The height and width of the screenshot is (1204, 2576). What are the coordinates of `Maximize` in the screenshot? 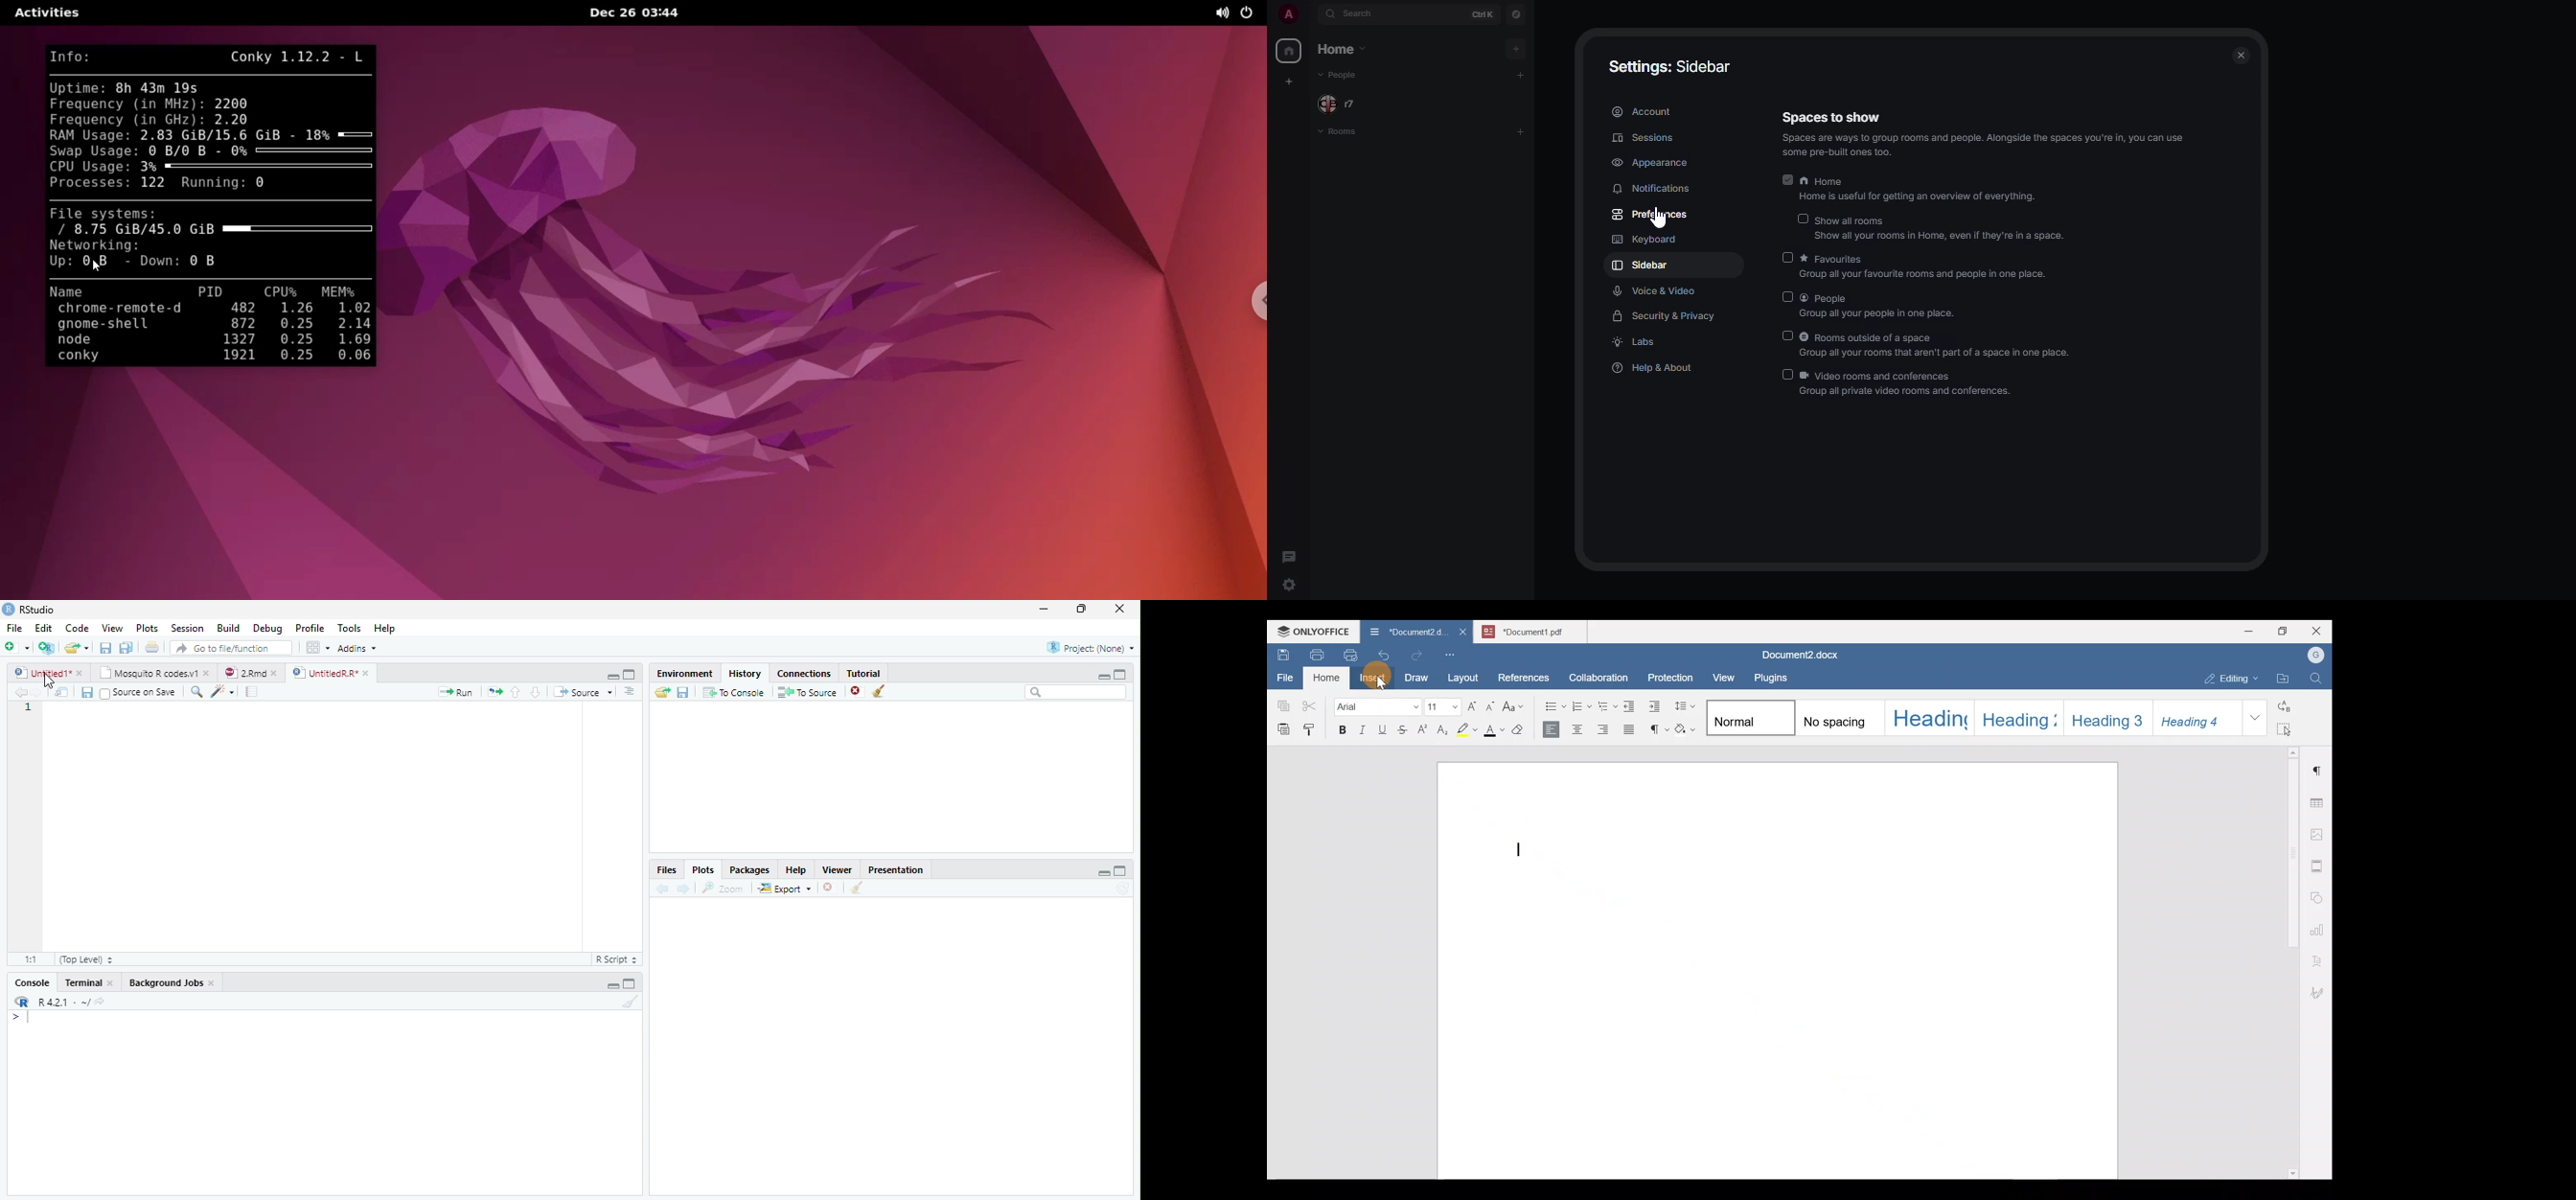 It's located at (1084, 609).